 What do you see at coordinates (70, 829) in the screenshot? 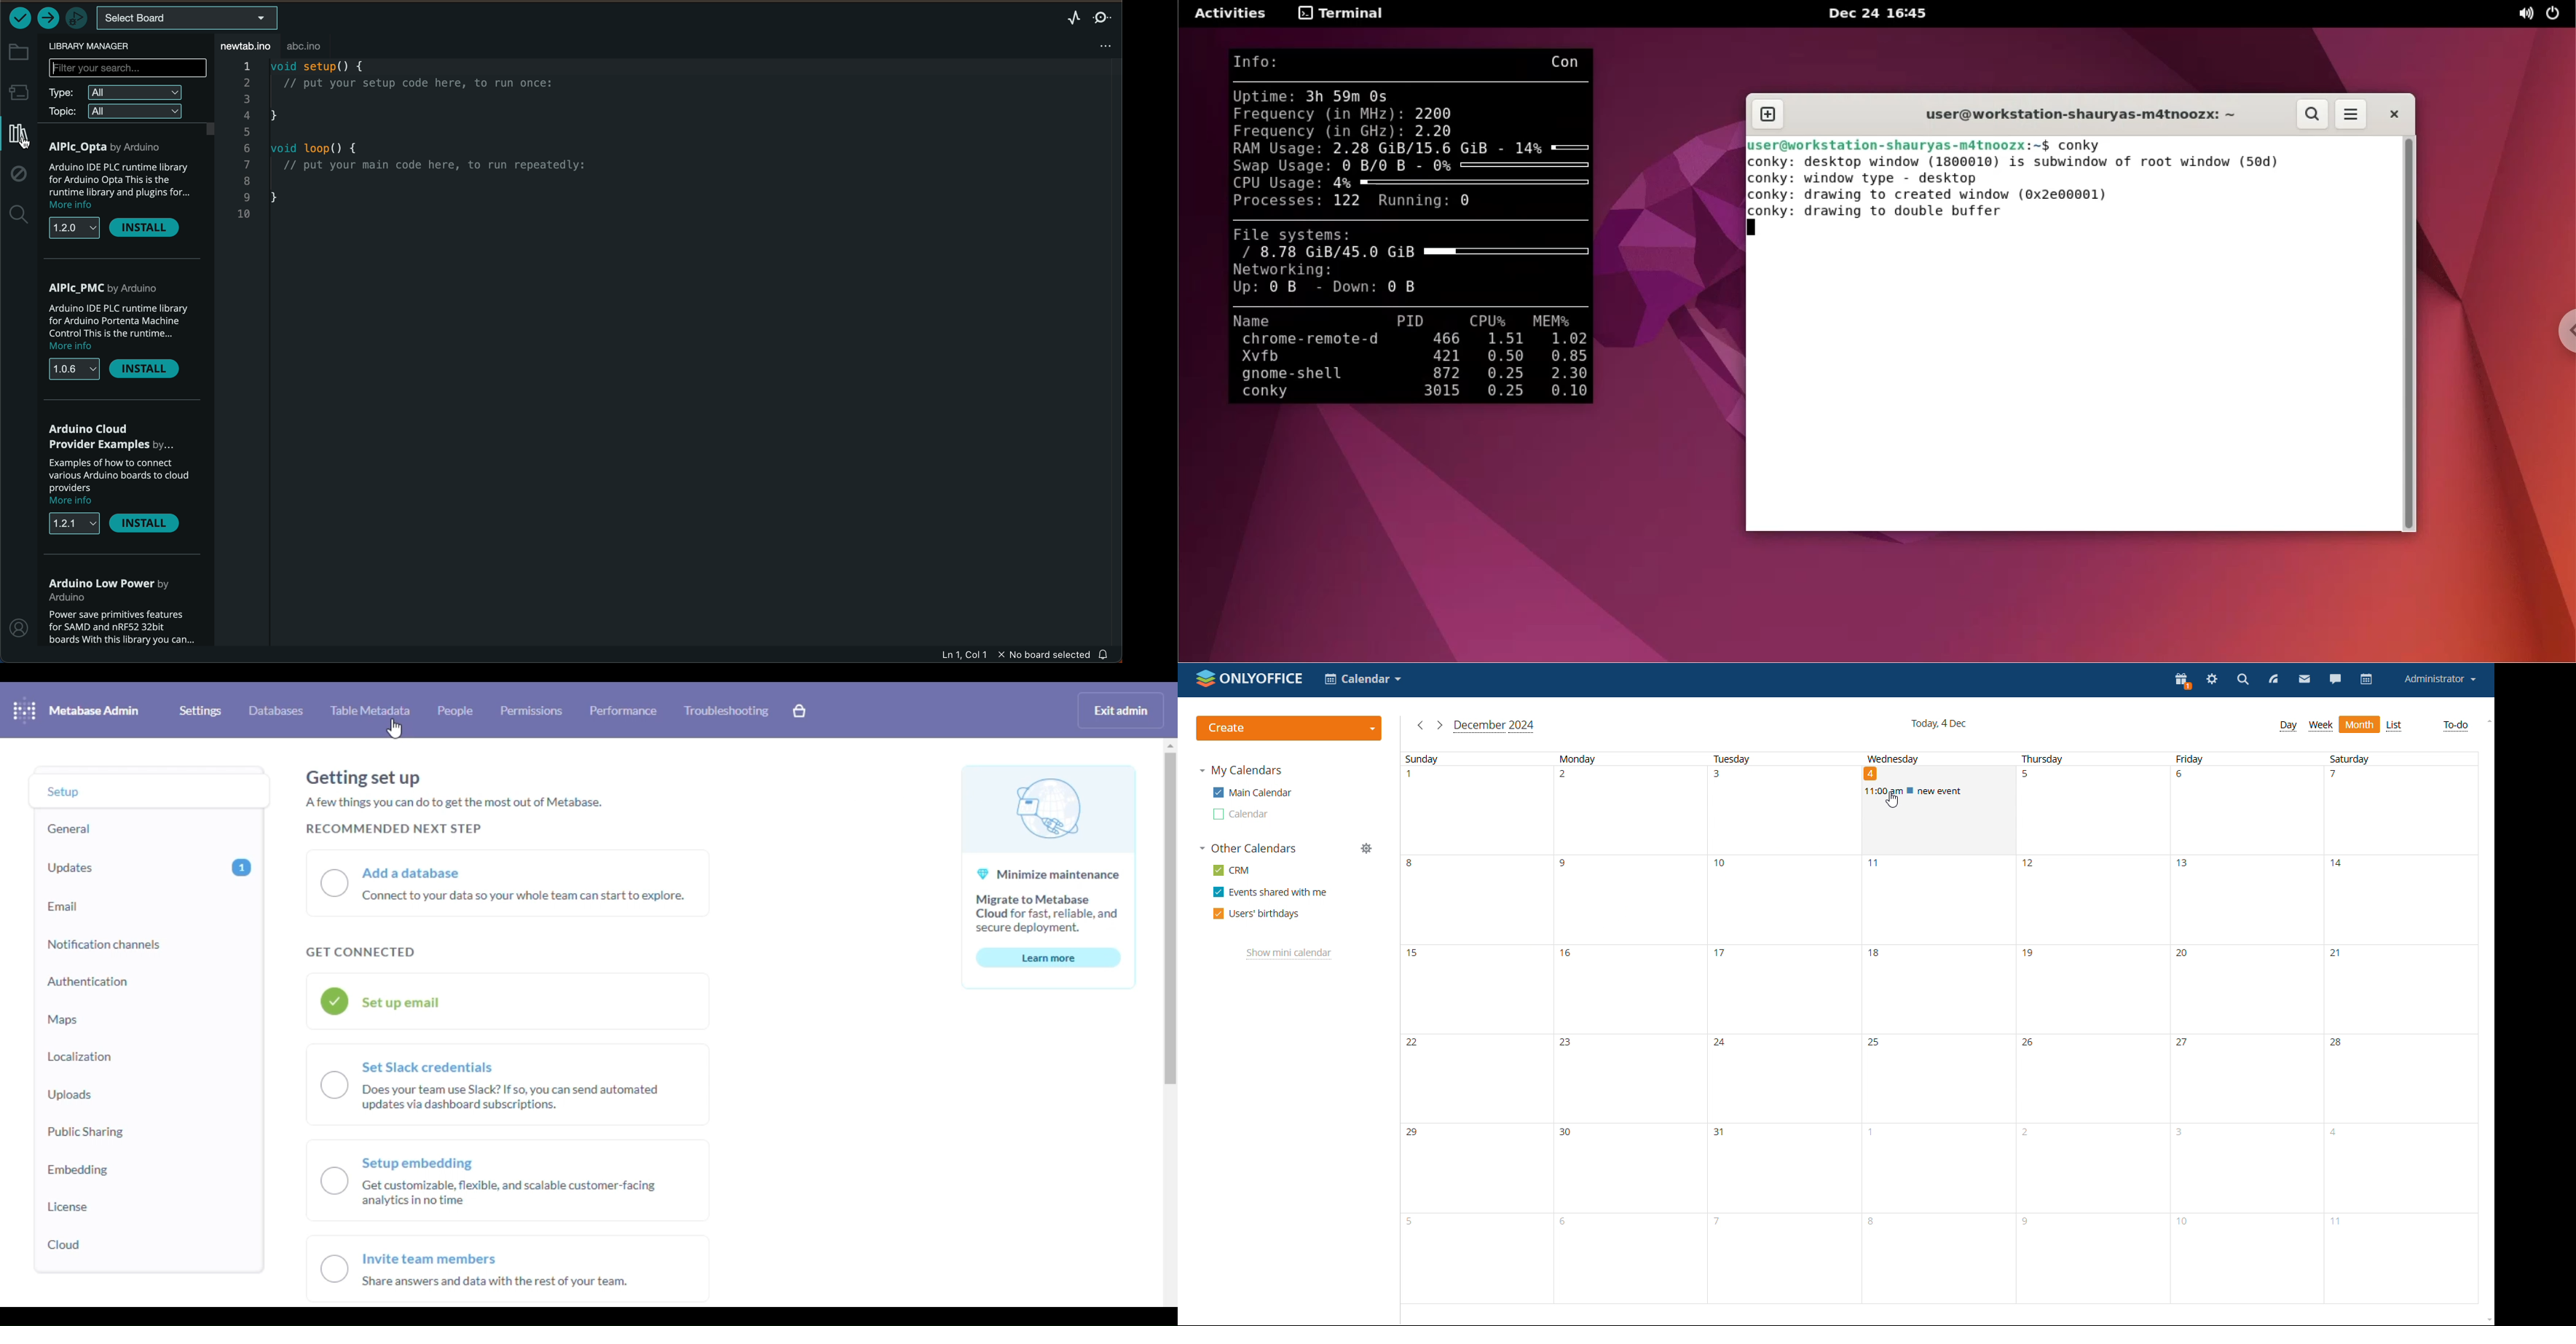
I see `general` at bounding box center [70, 829].